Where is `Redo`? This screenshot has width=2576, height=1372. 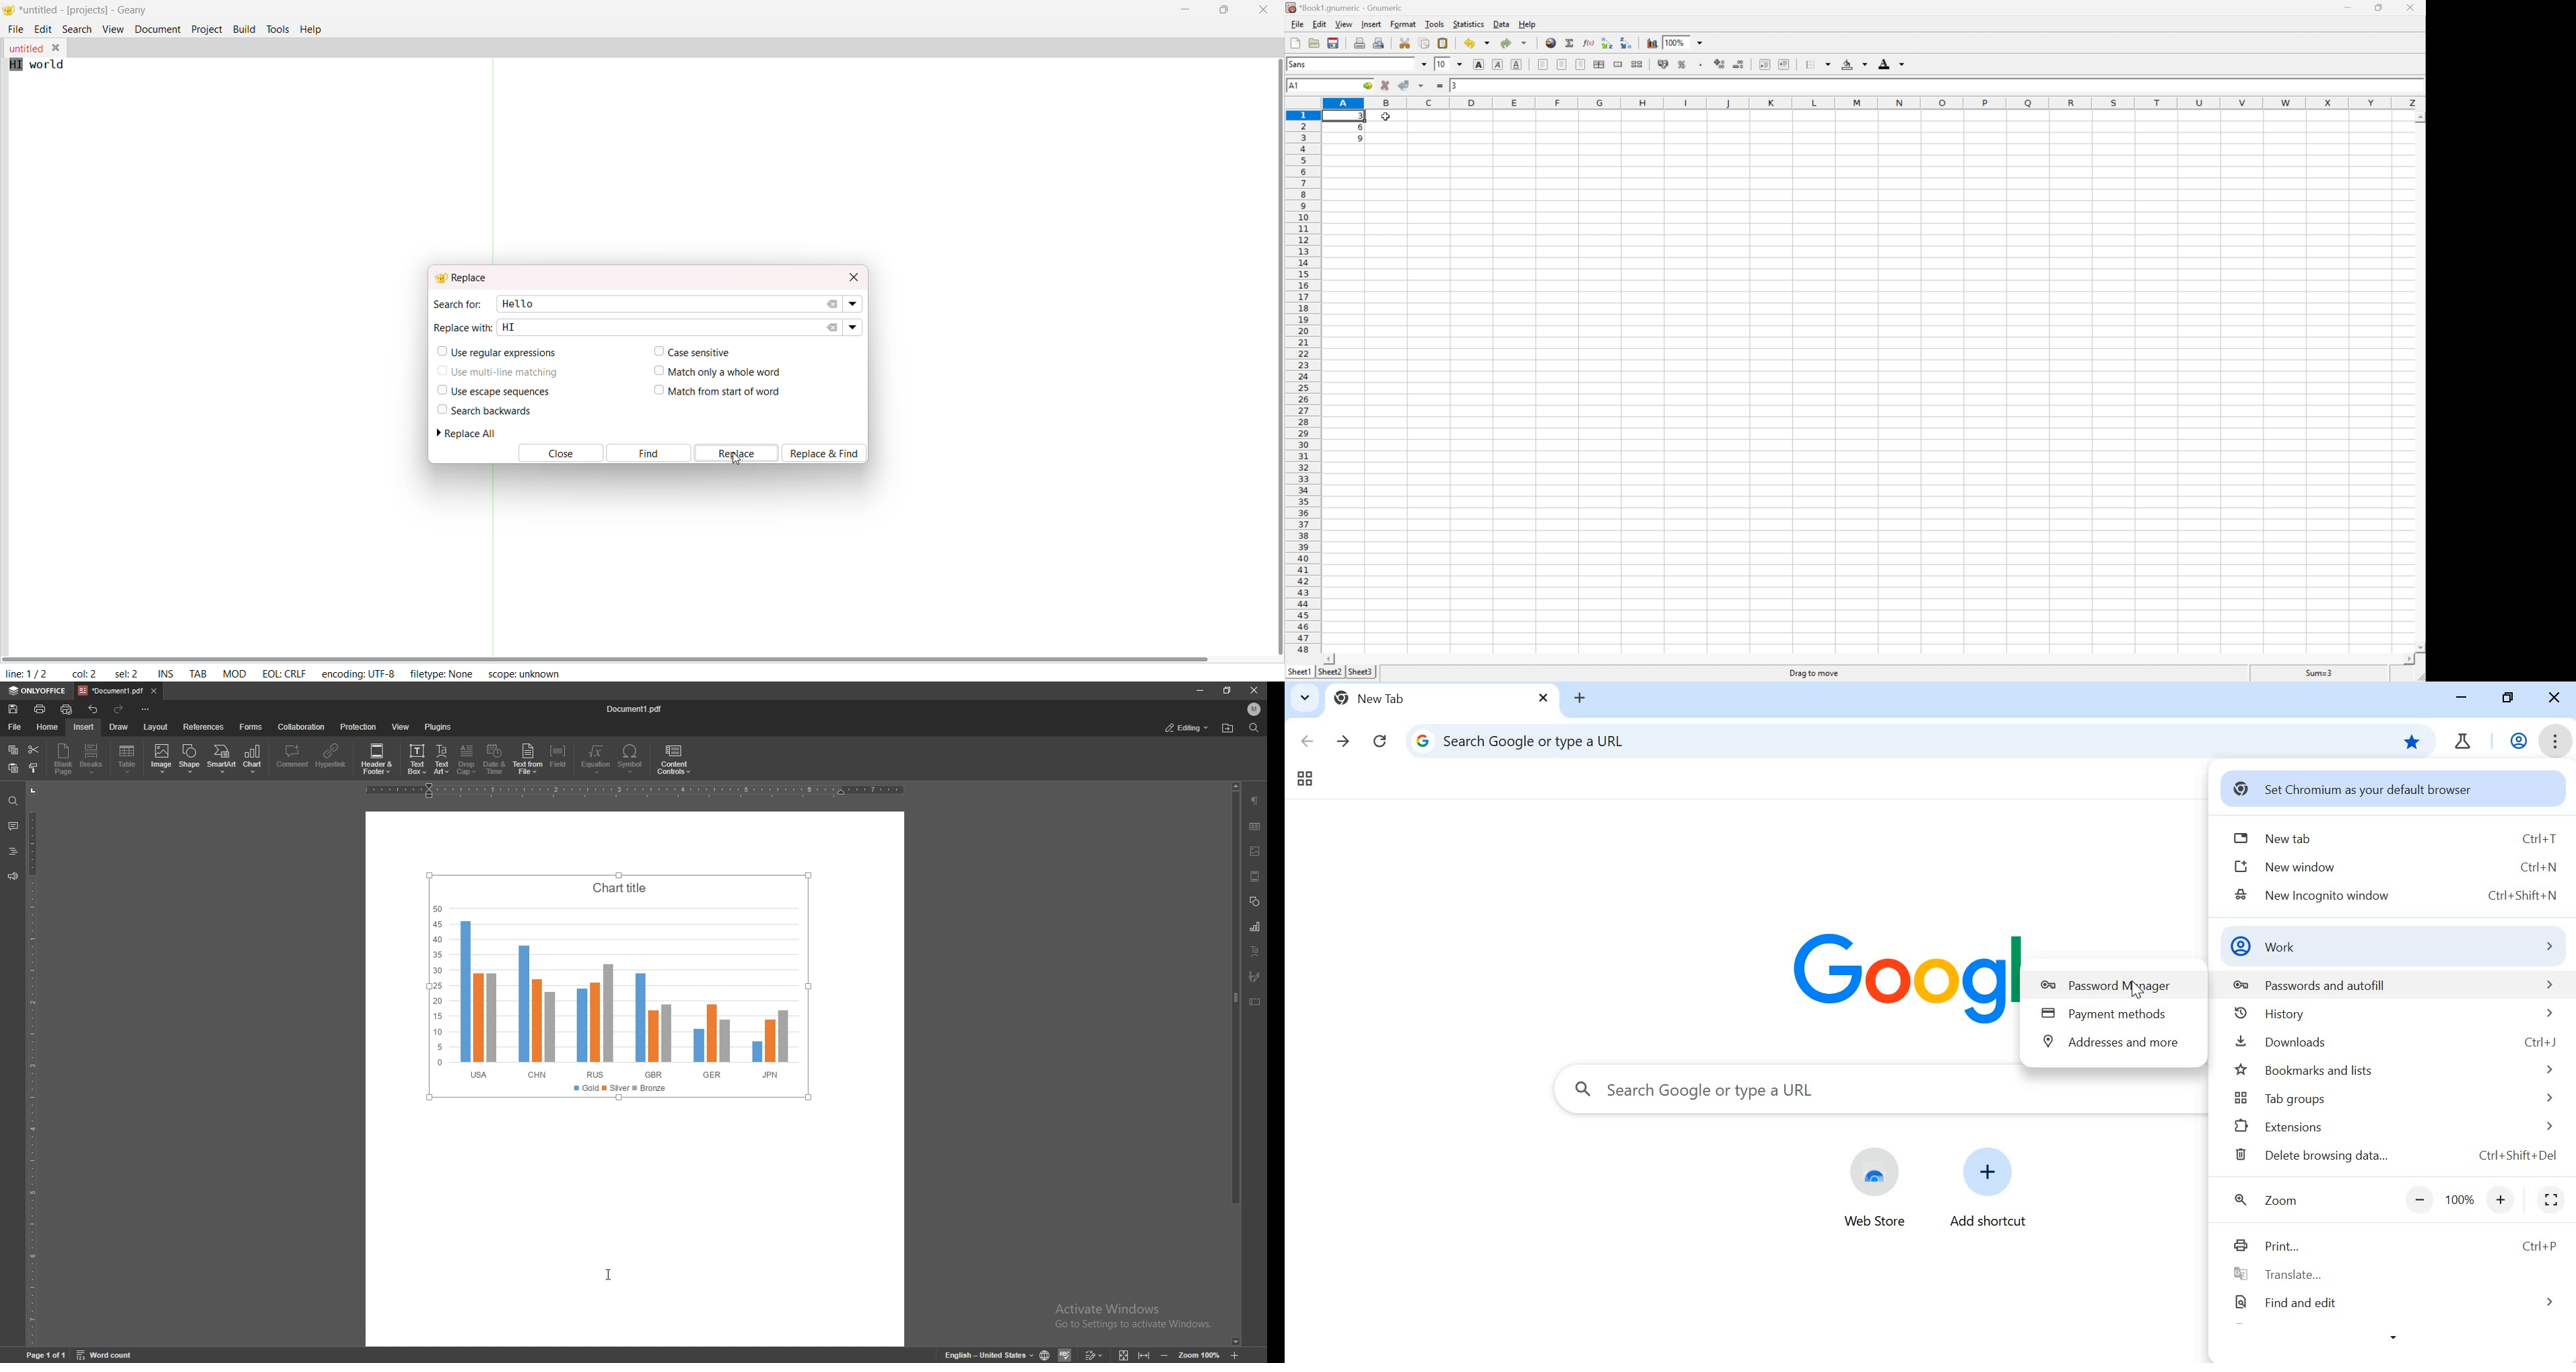 Redo is located at coordinates (1512, 43).